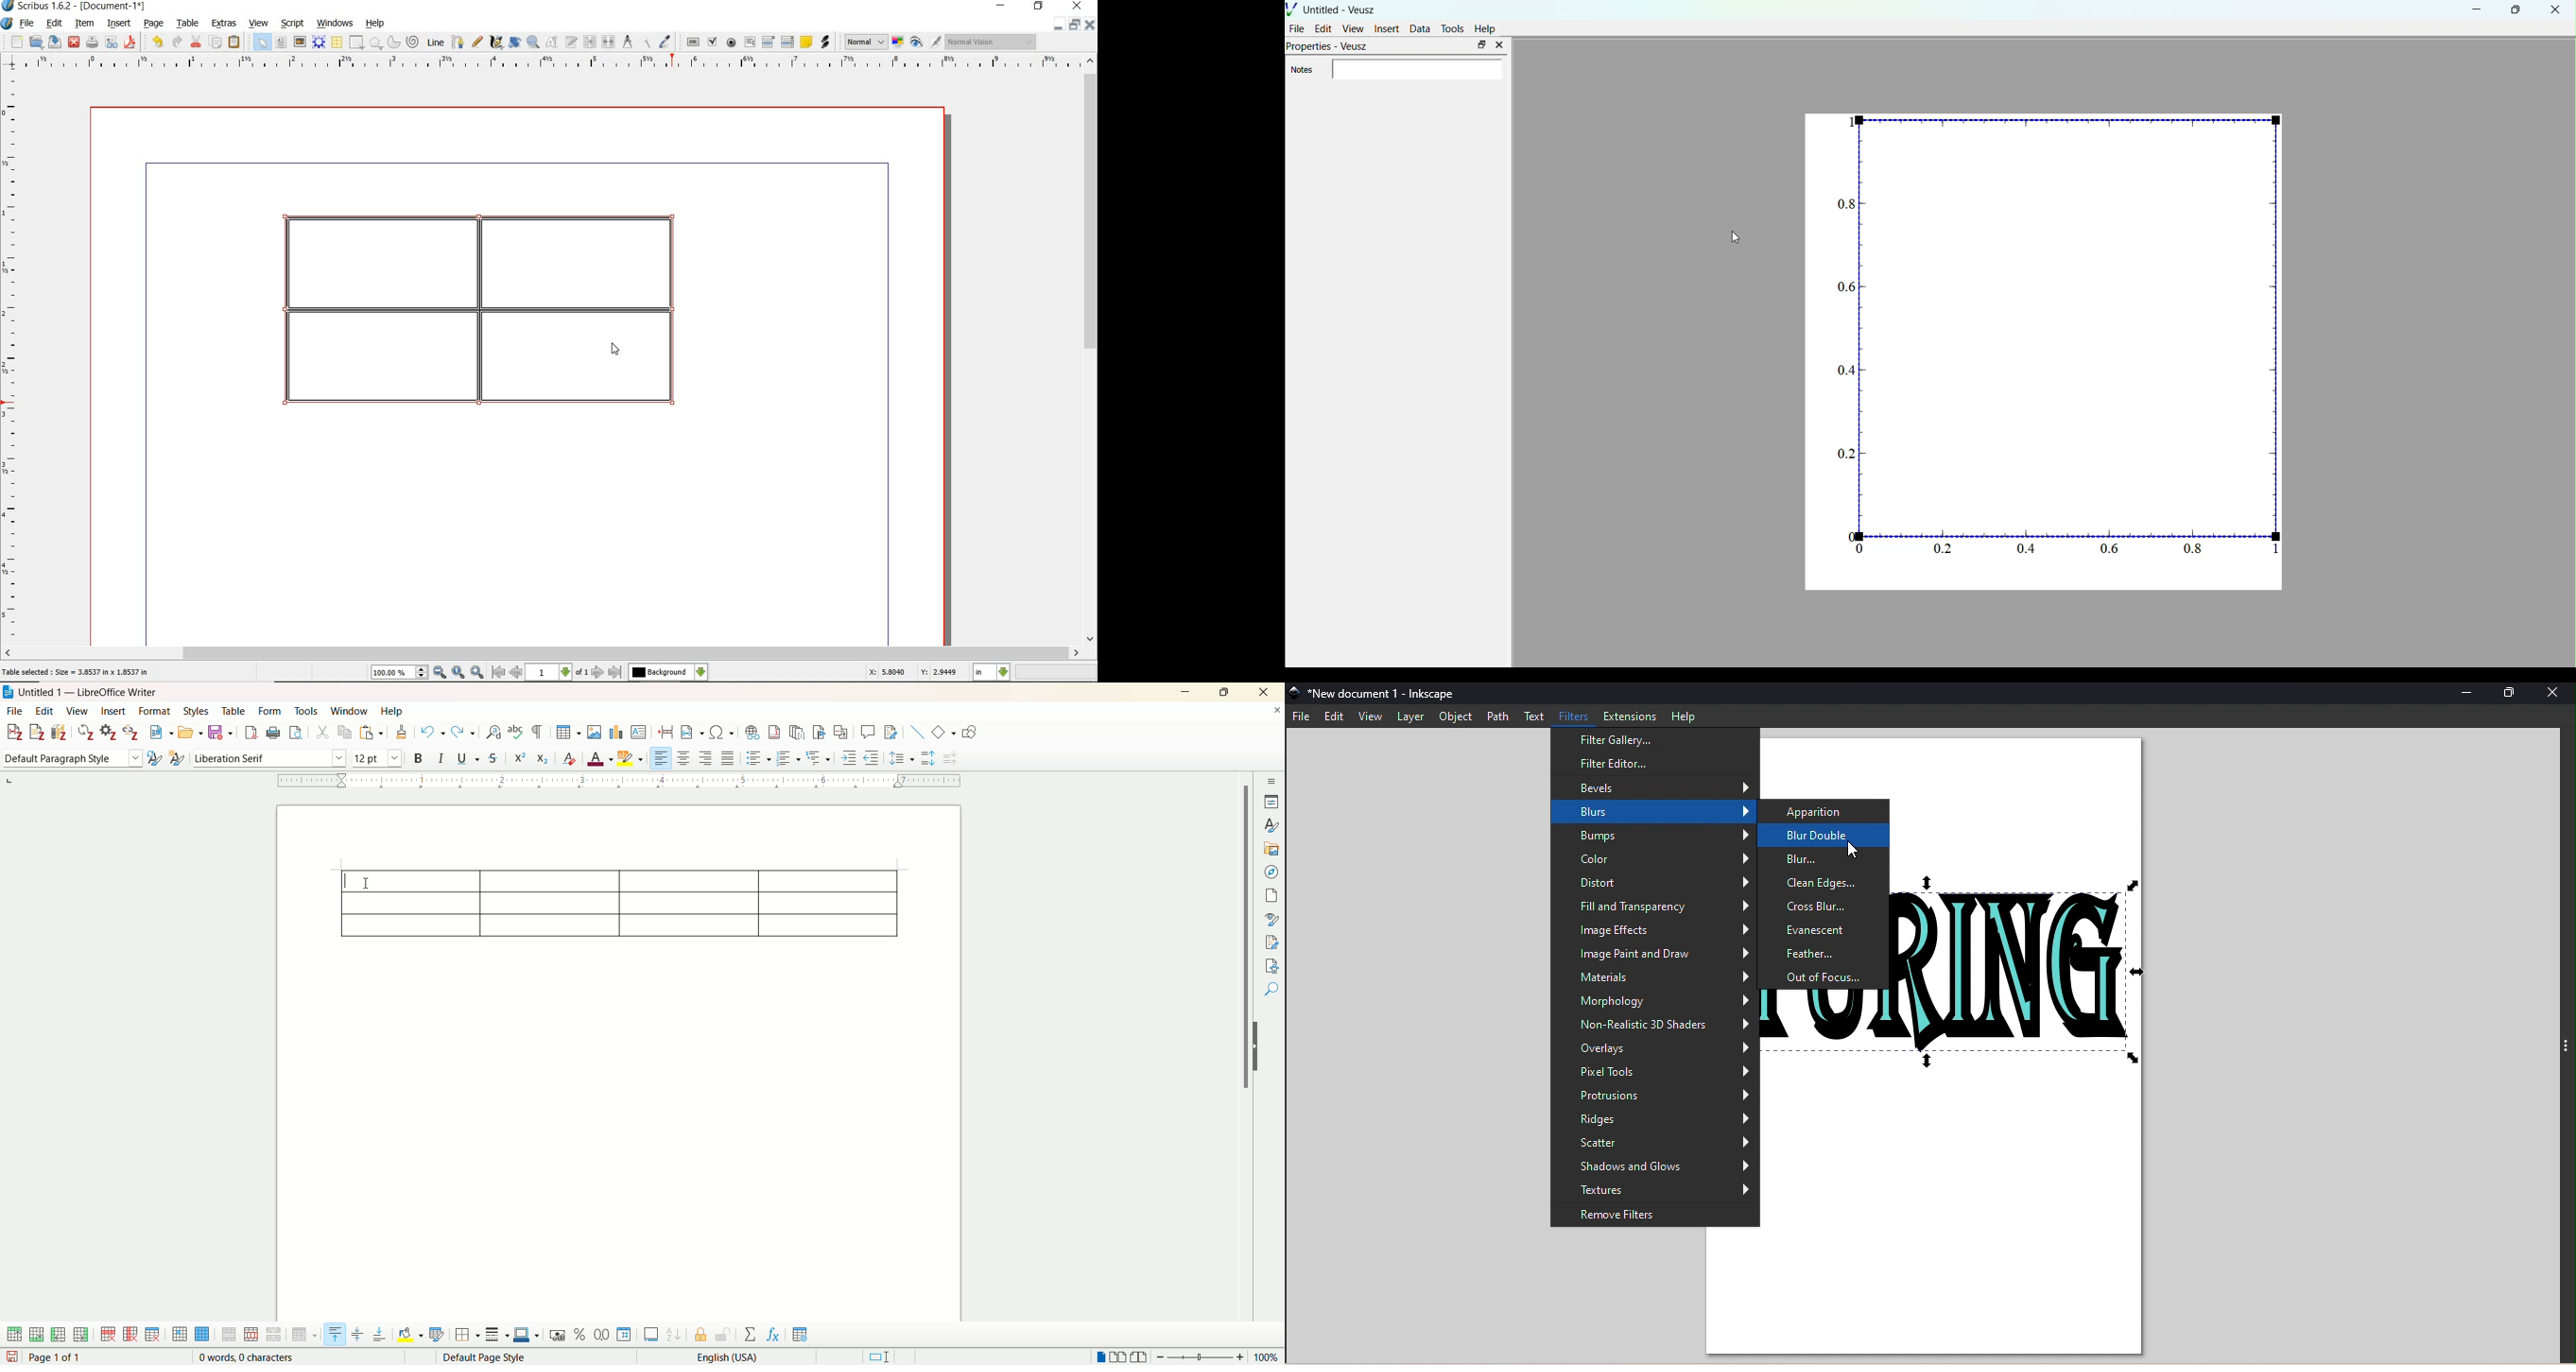  I want to click on Morphology, so click(1655, 1003).